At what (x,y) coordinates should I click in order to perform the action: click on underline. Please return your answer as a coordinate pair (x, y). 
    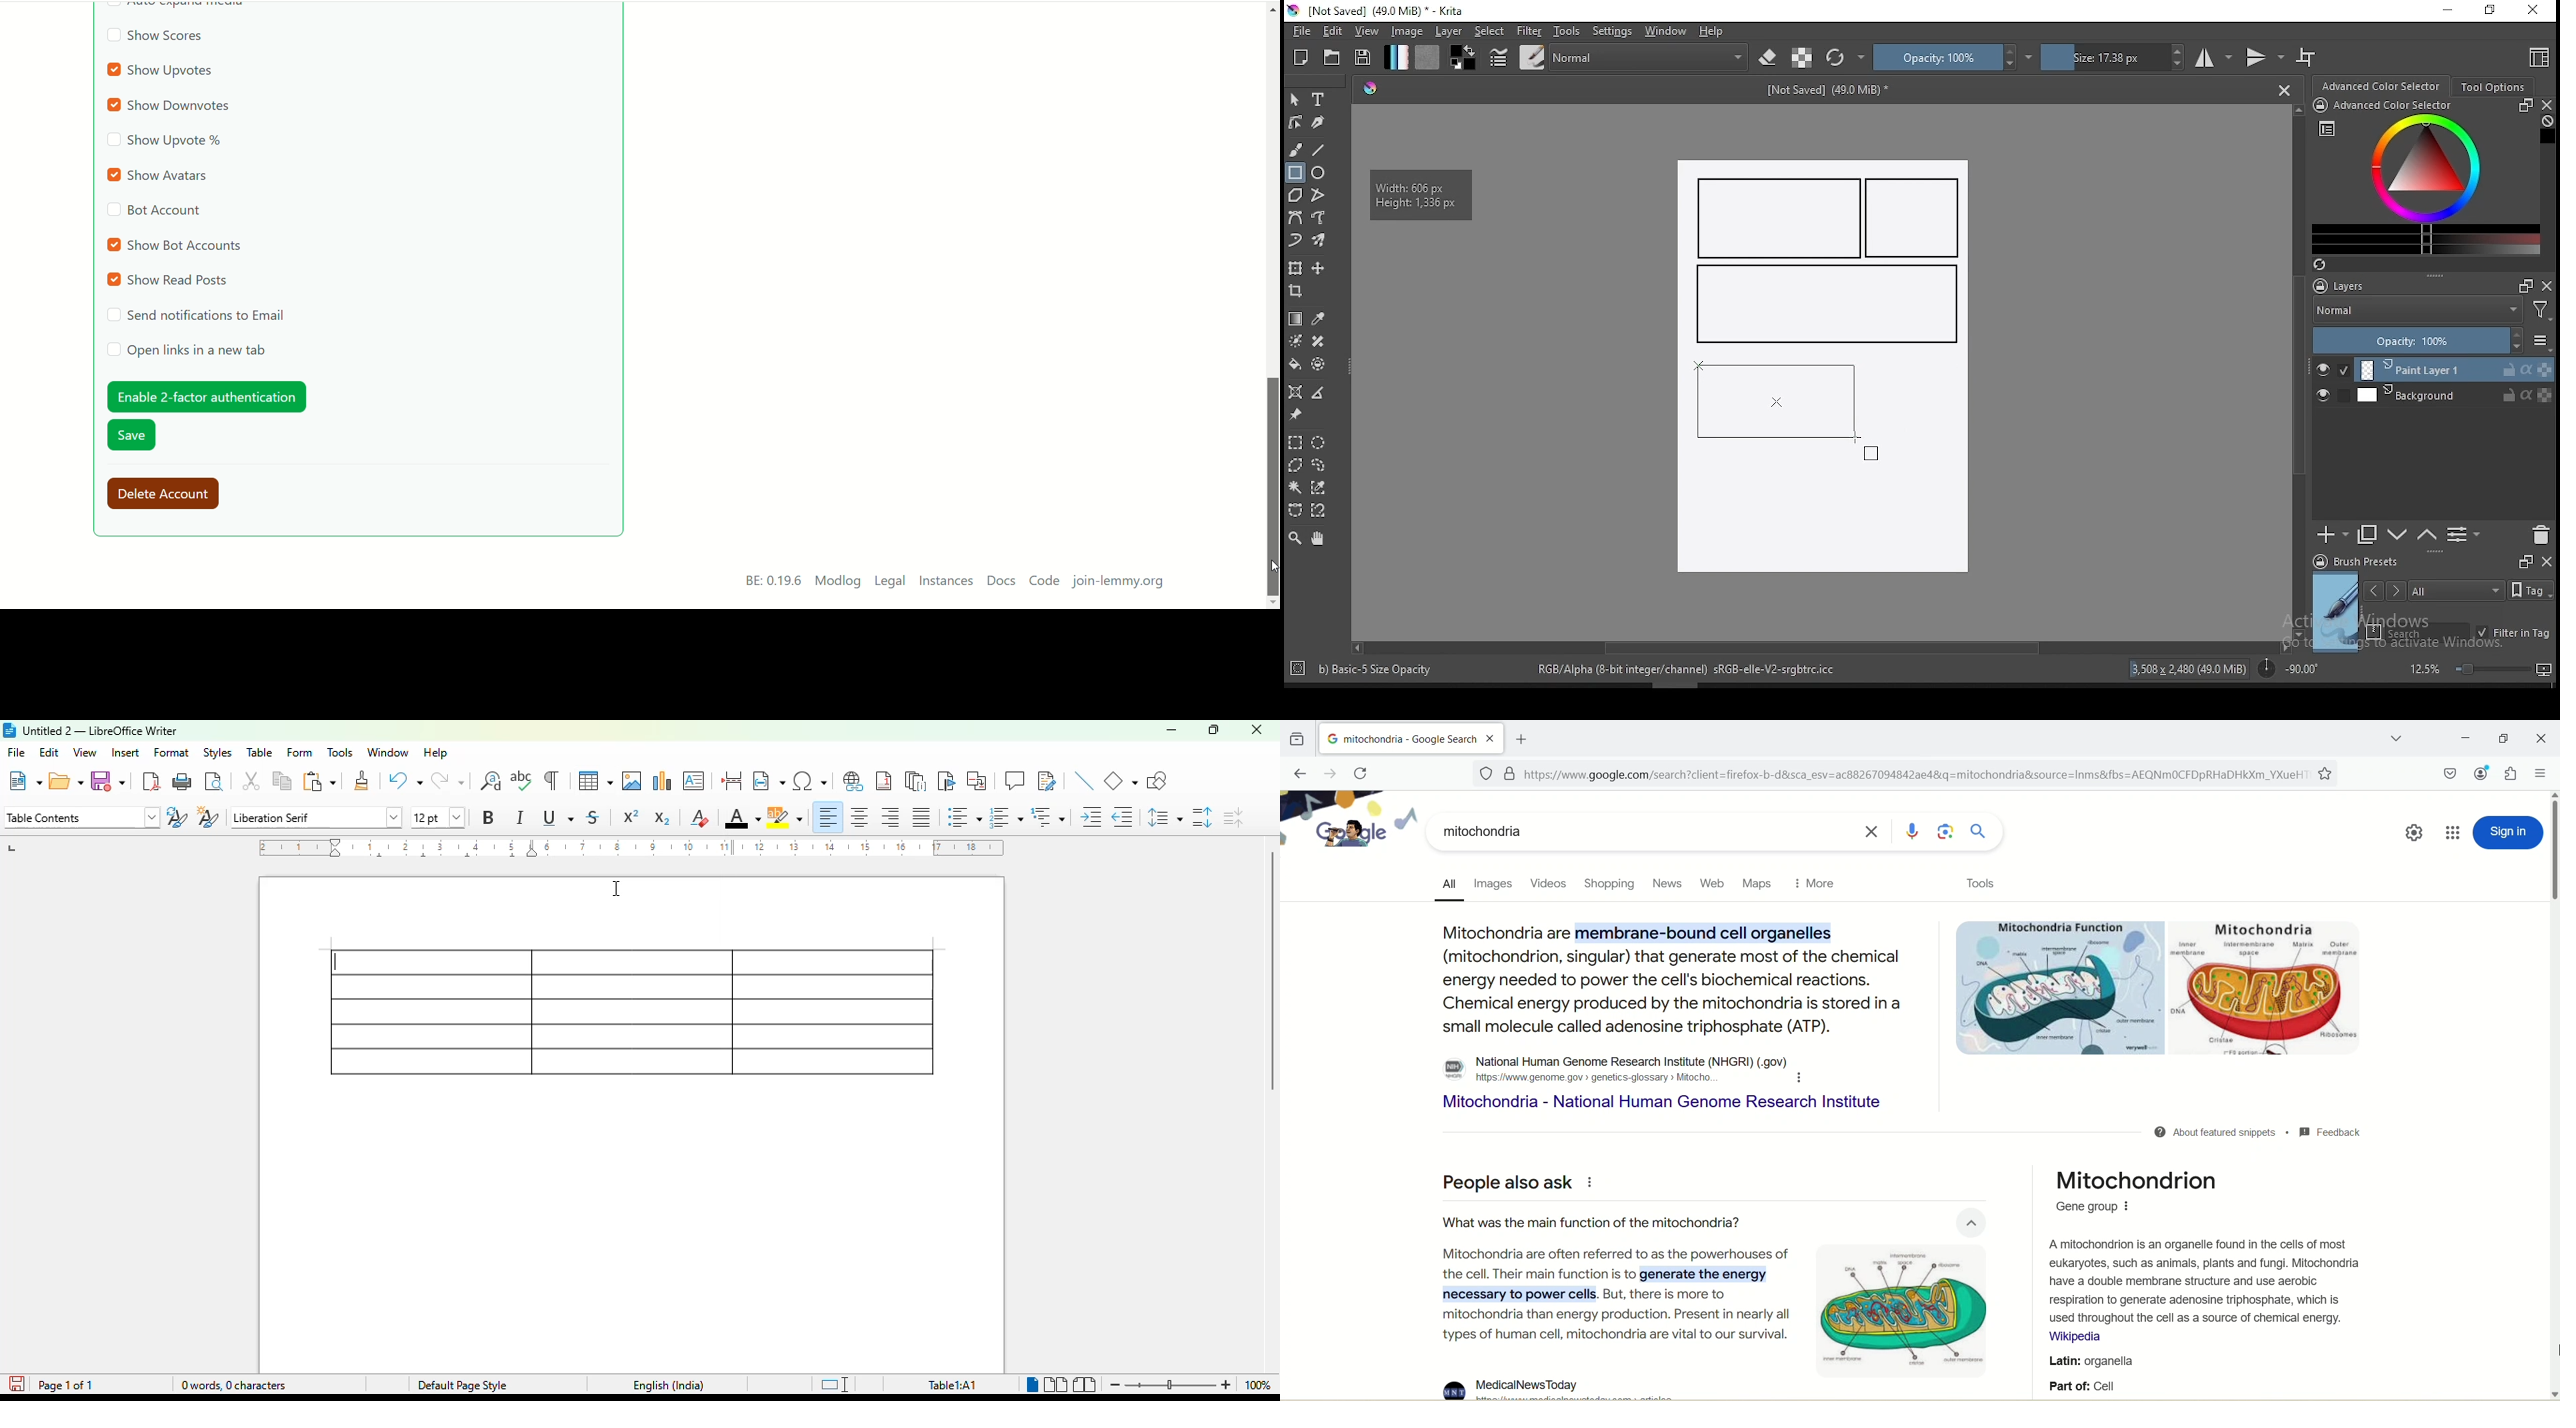
    Looking at the image, I should click on (558, 817).